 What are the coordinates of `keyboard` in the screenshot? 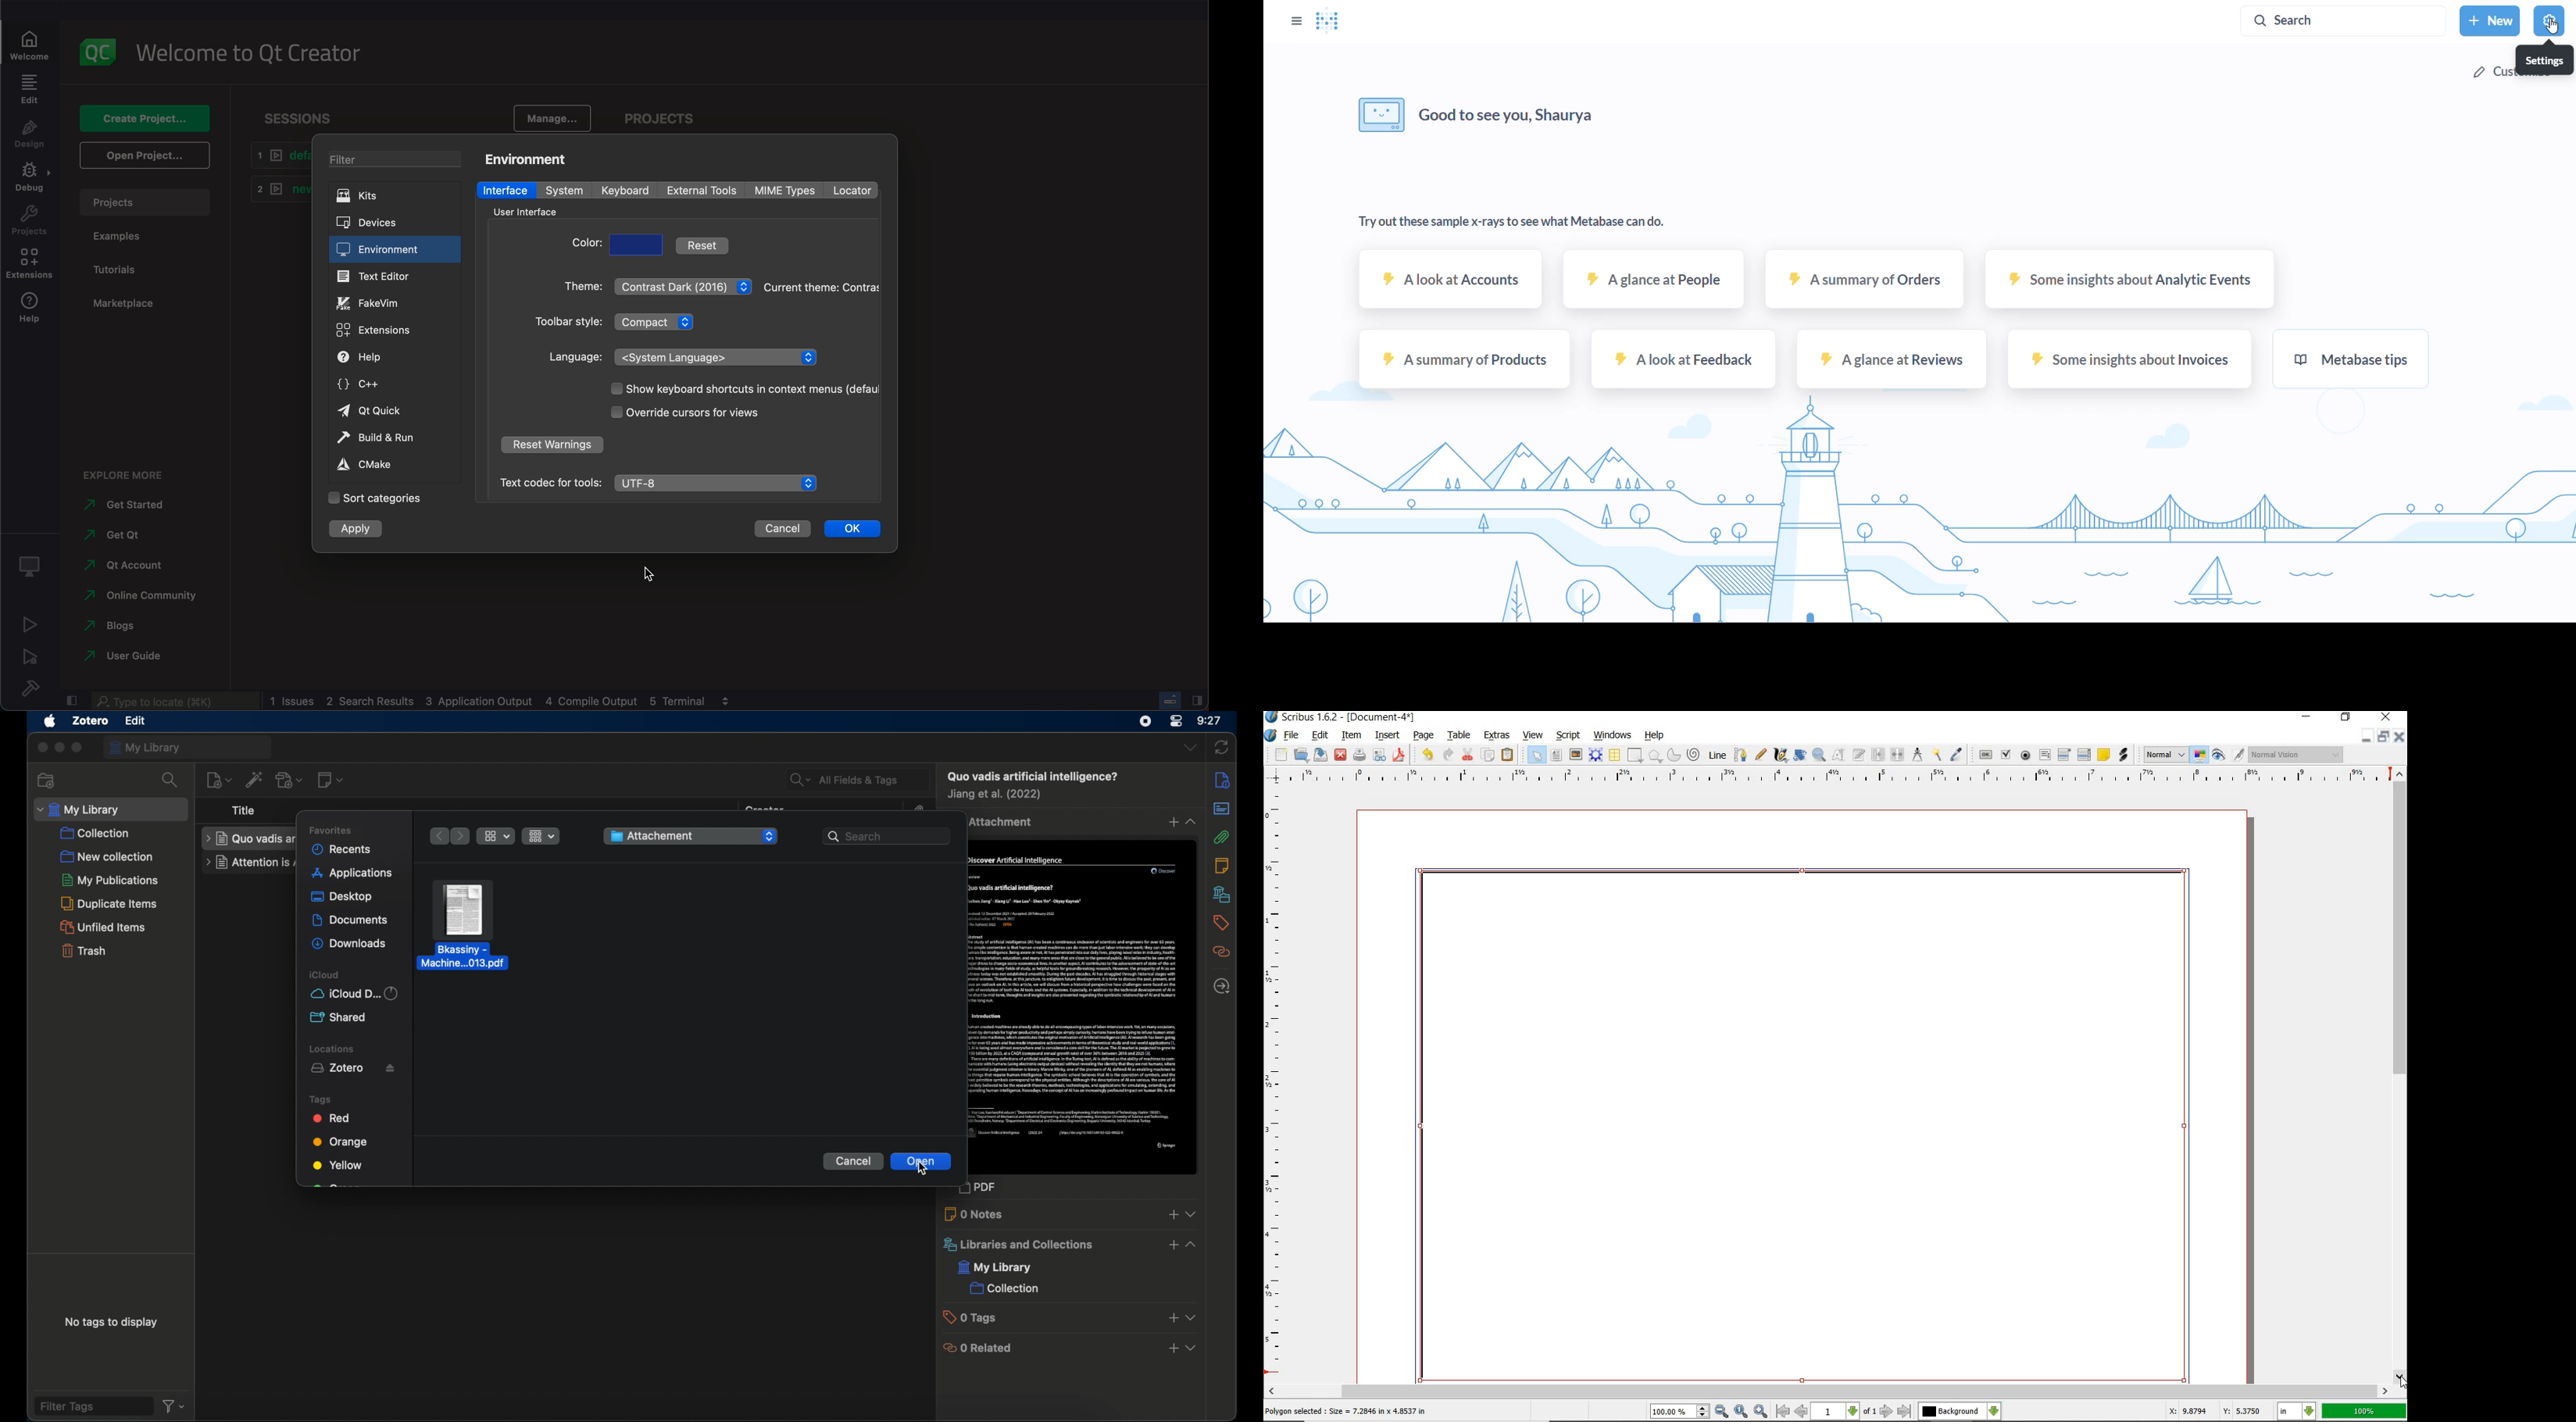 It's located at (627, 191).